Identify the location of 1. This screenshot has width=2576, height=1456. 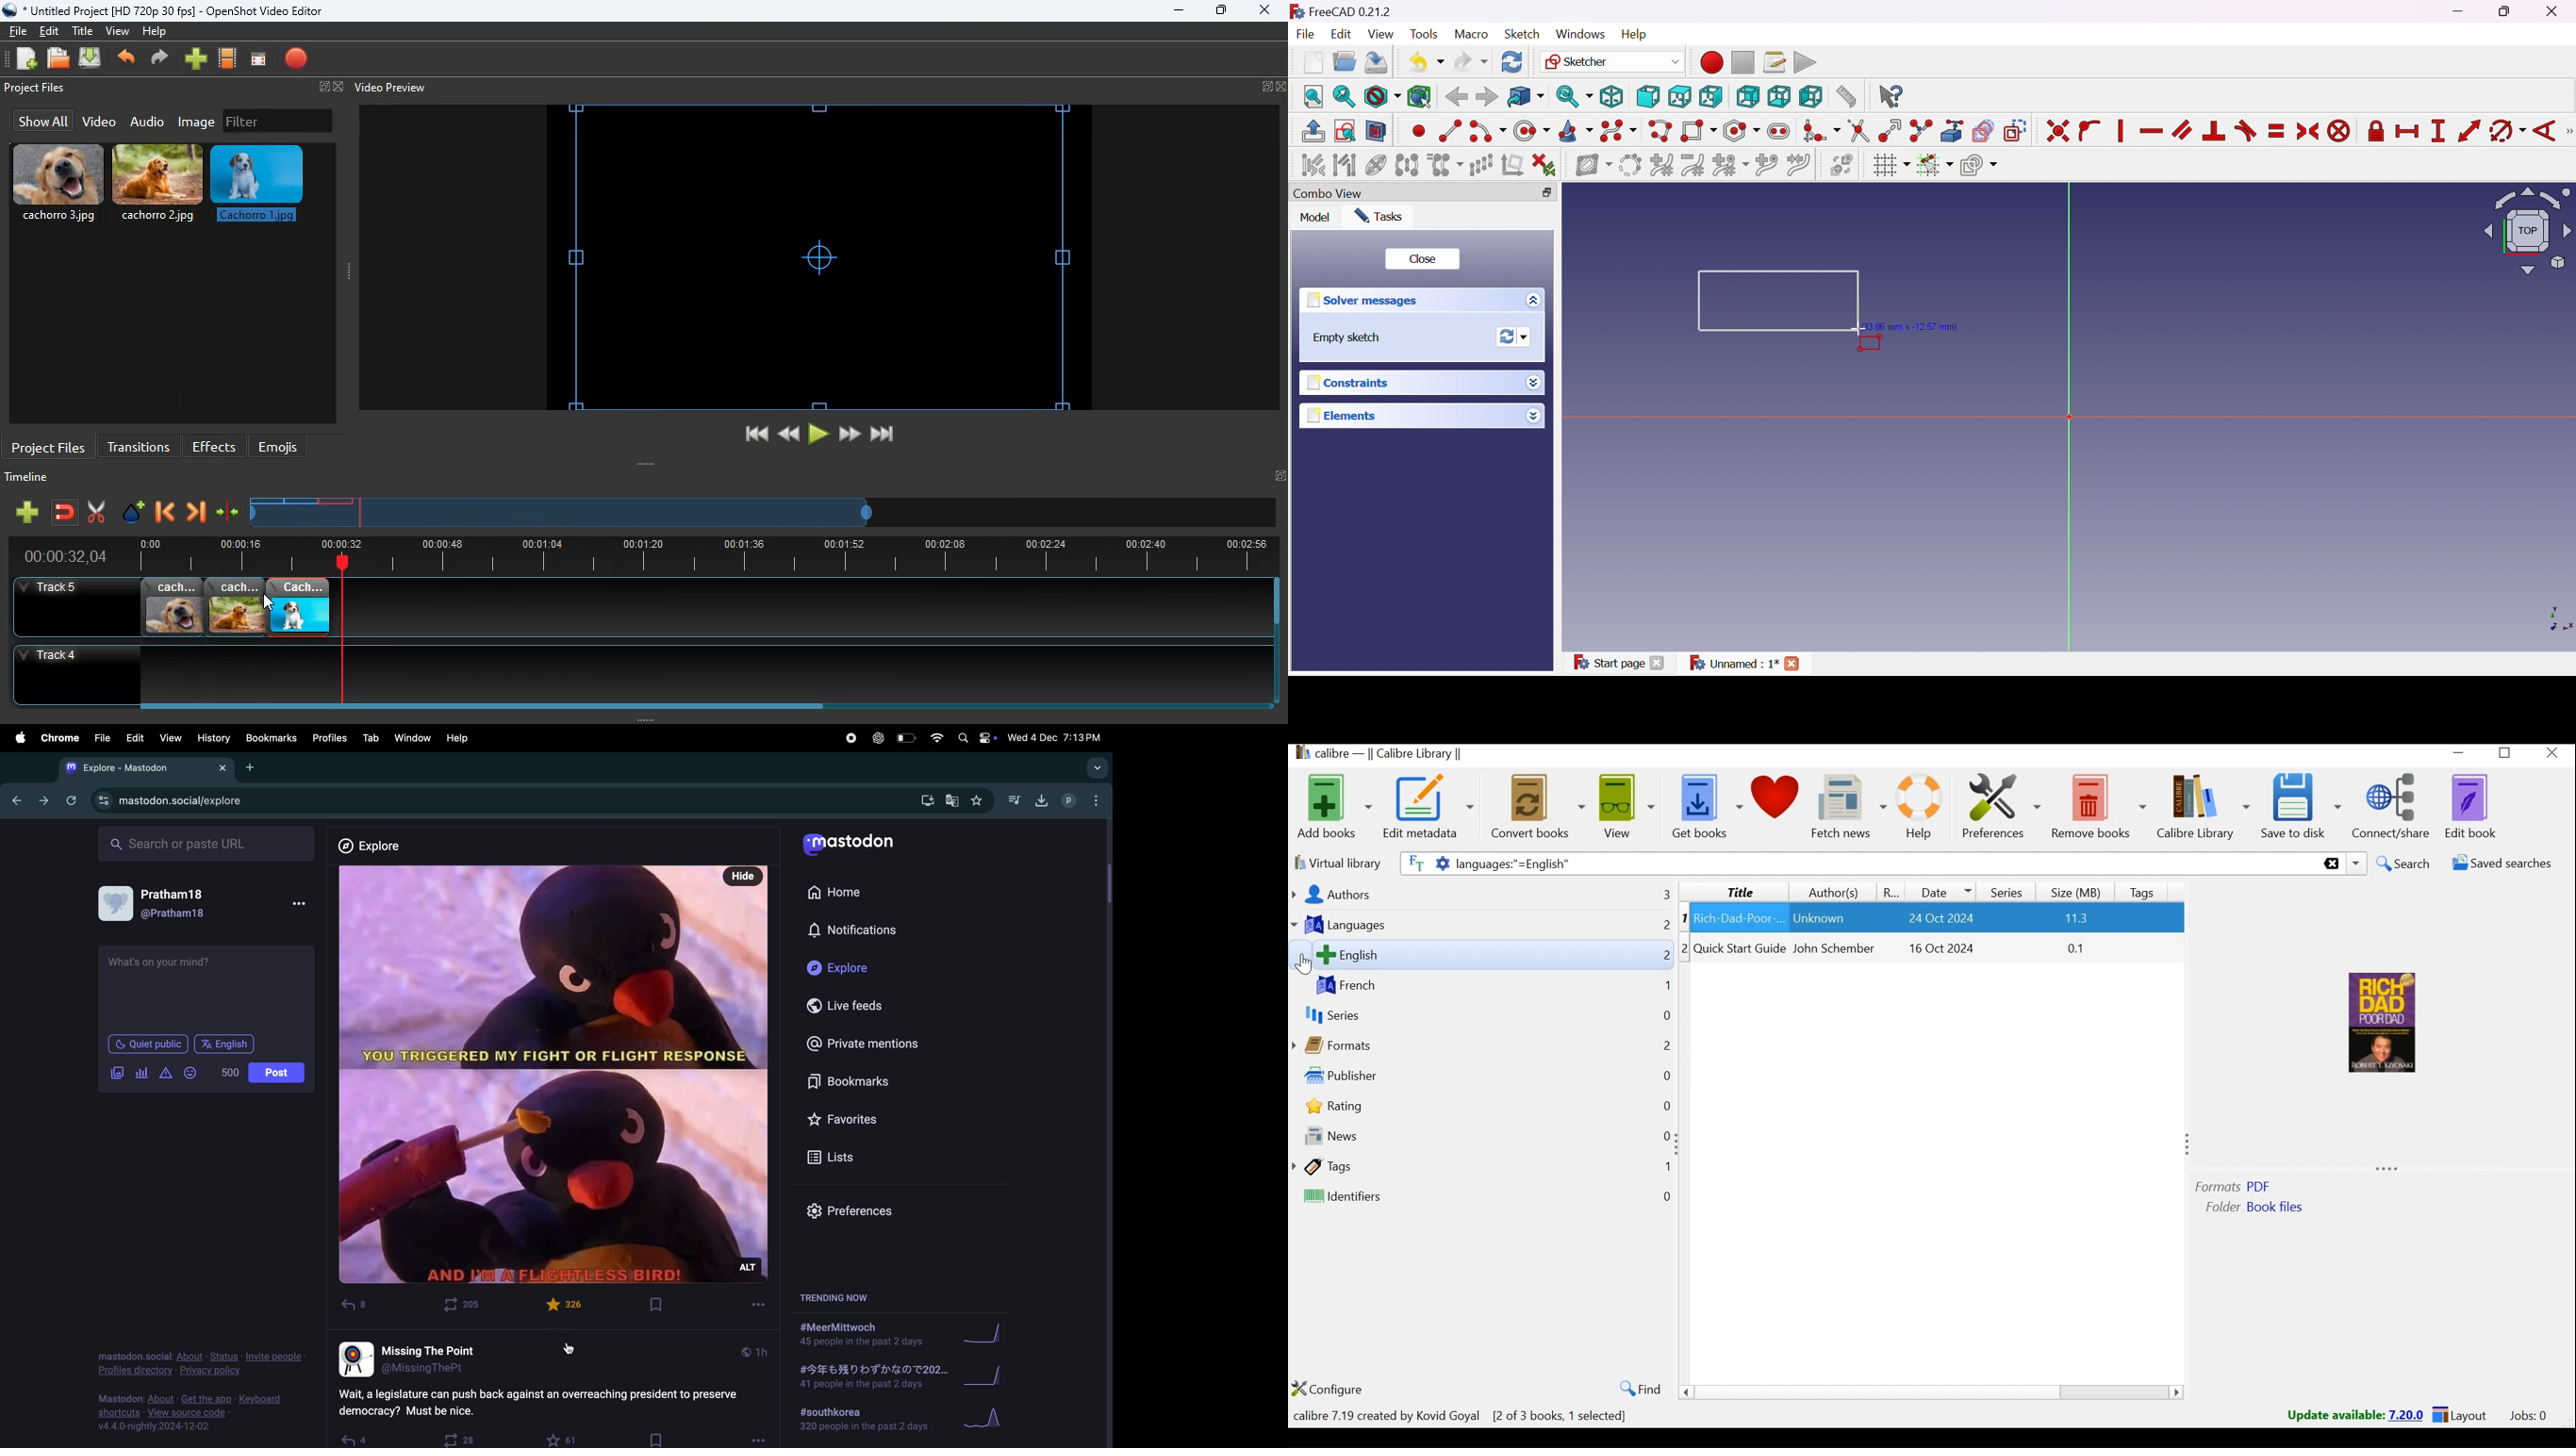
(1665, 1168).